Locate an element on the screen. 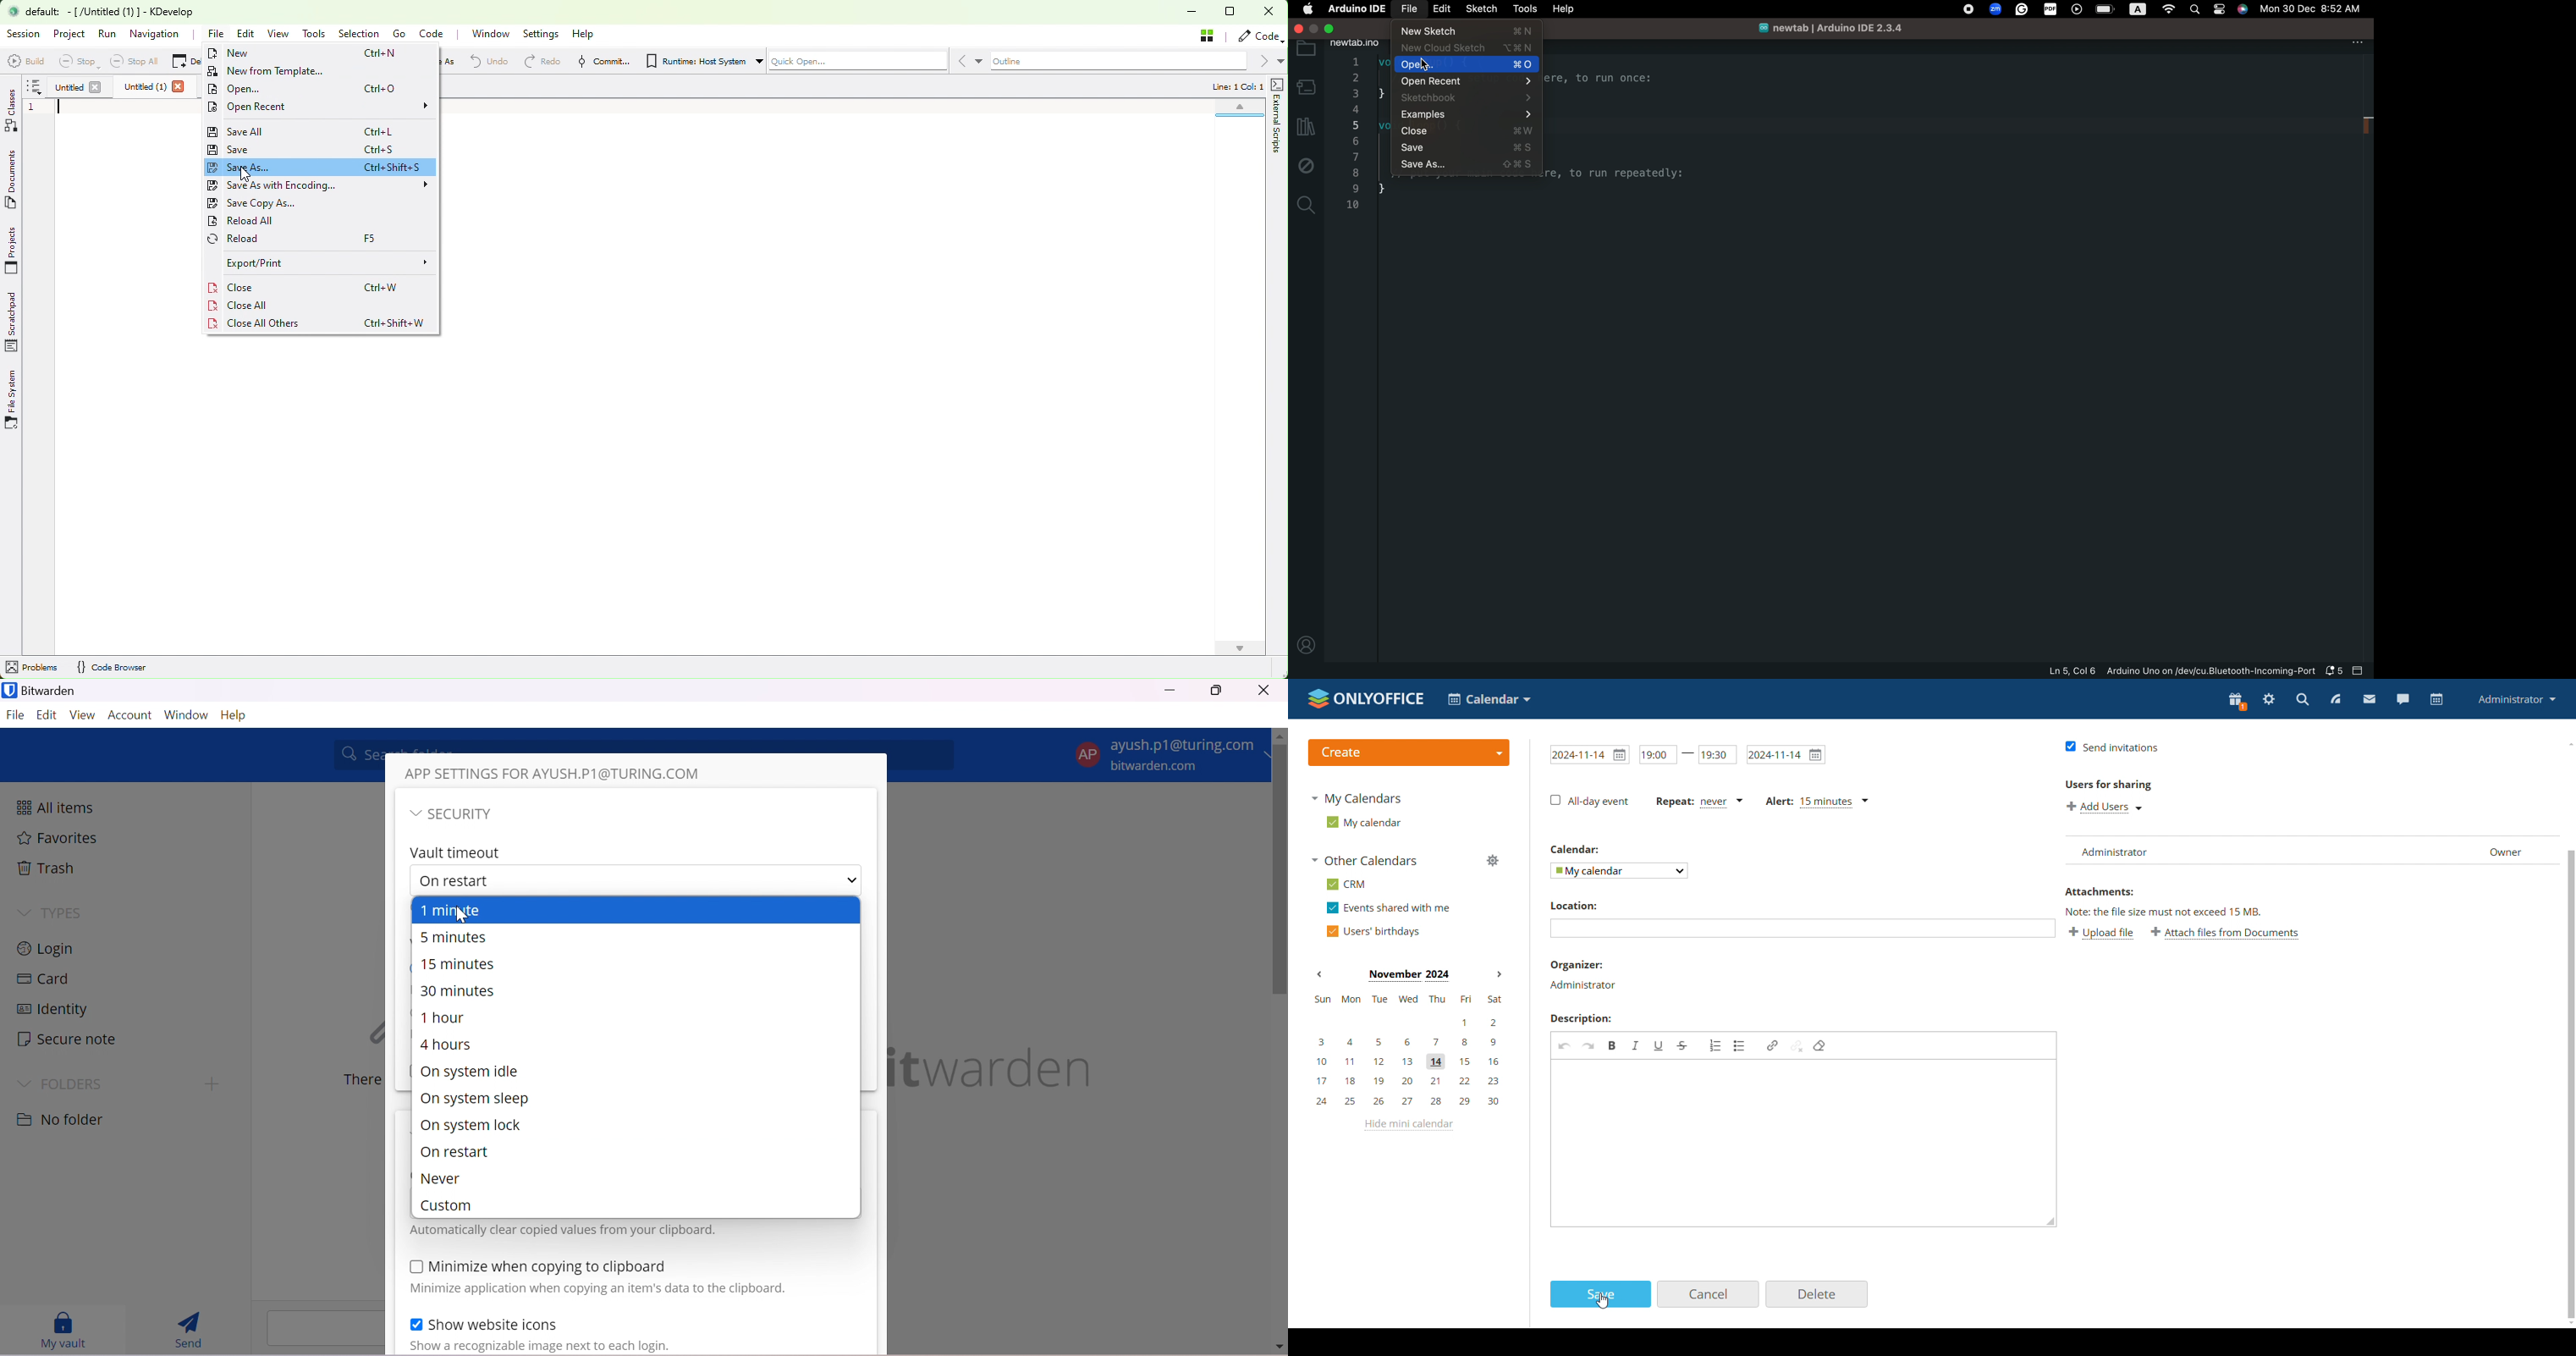 Image resolution: width=2576 pixels, height=1372 pixels. add guests is located at coordinates (2108, 807).